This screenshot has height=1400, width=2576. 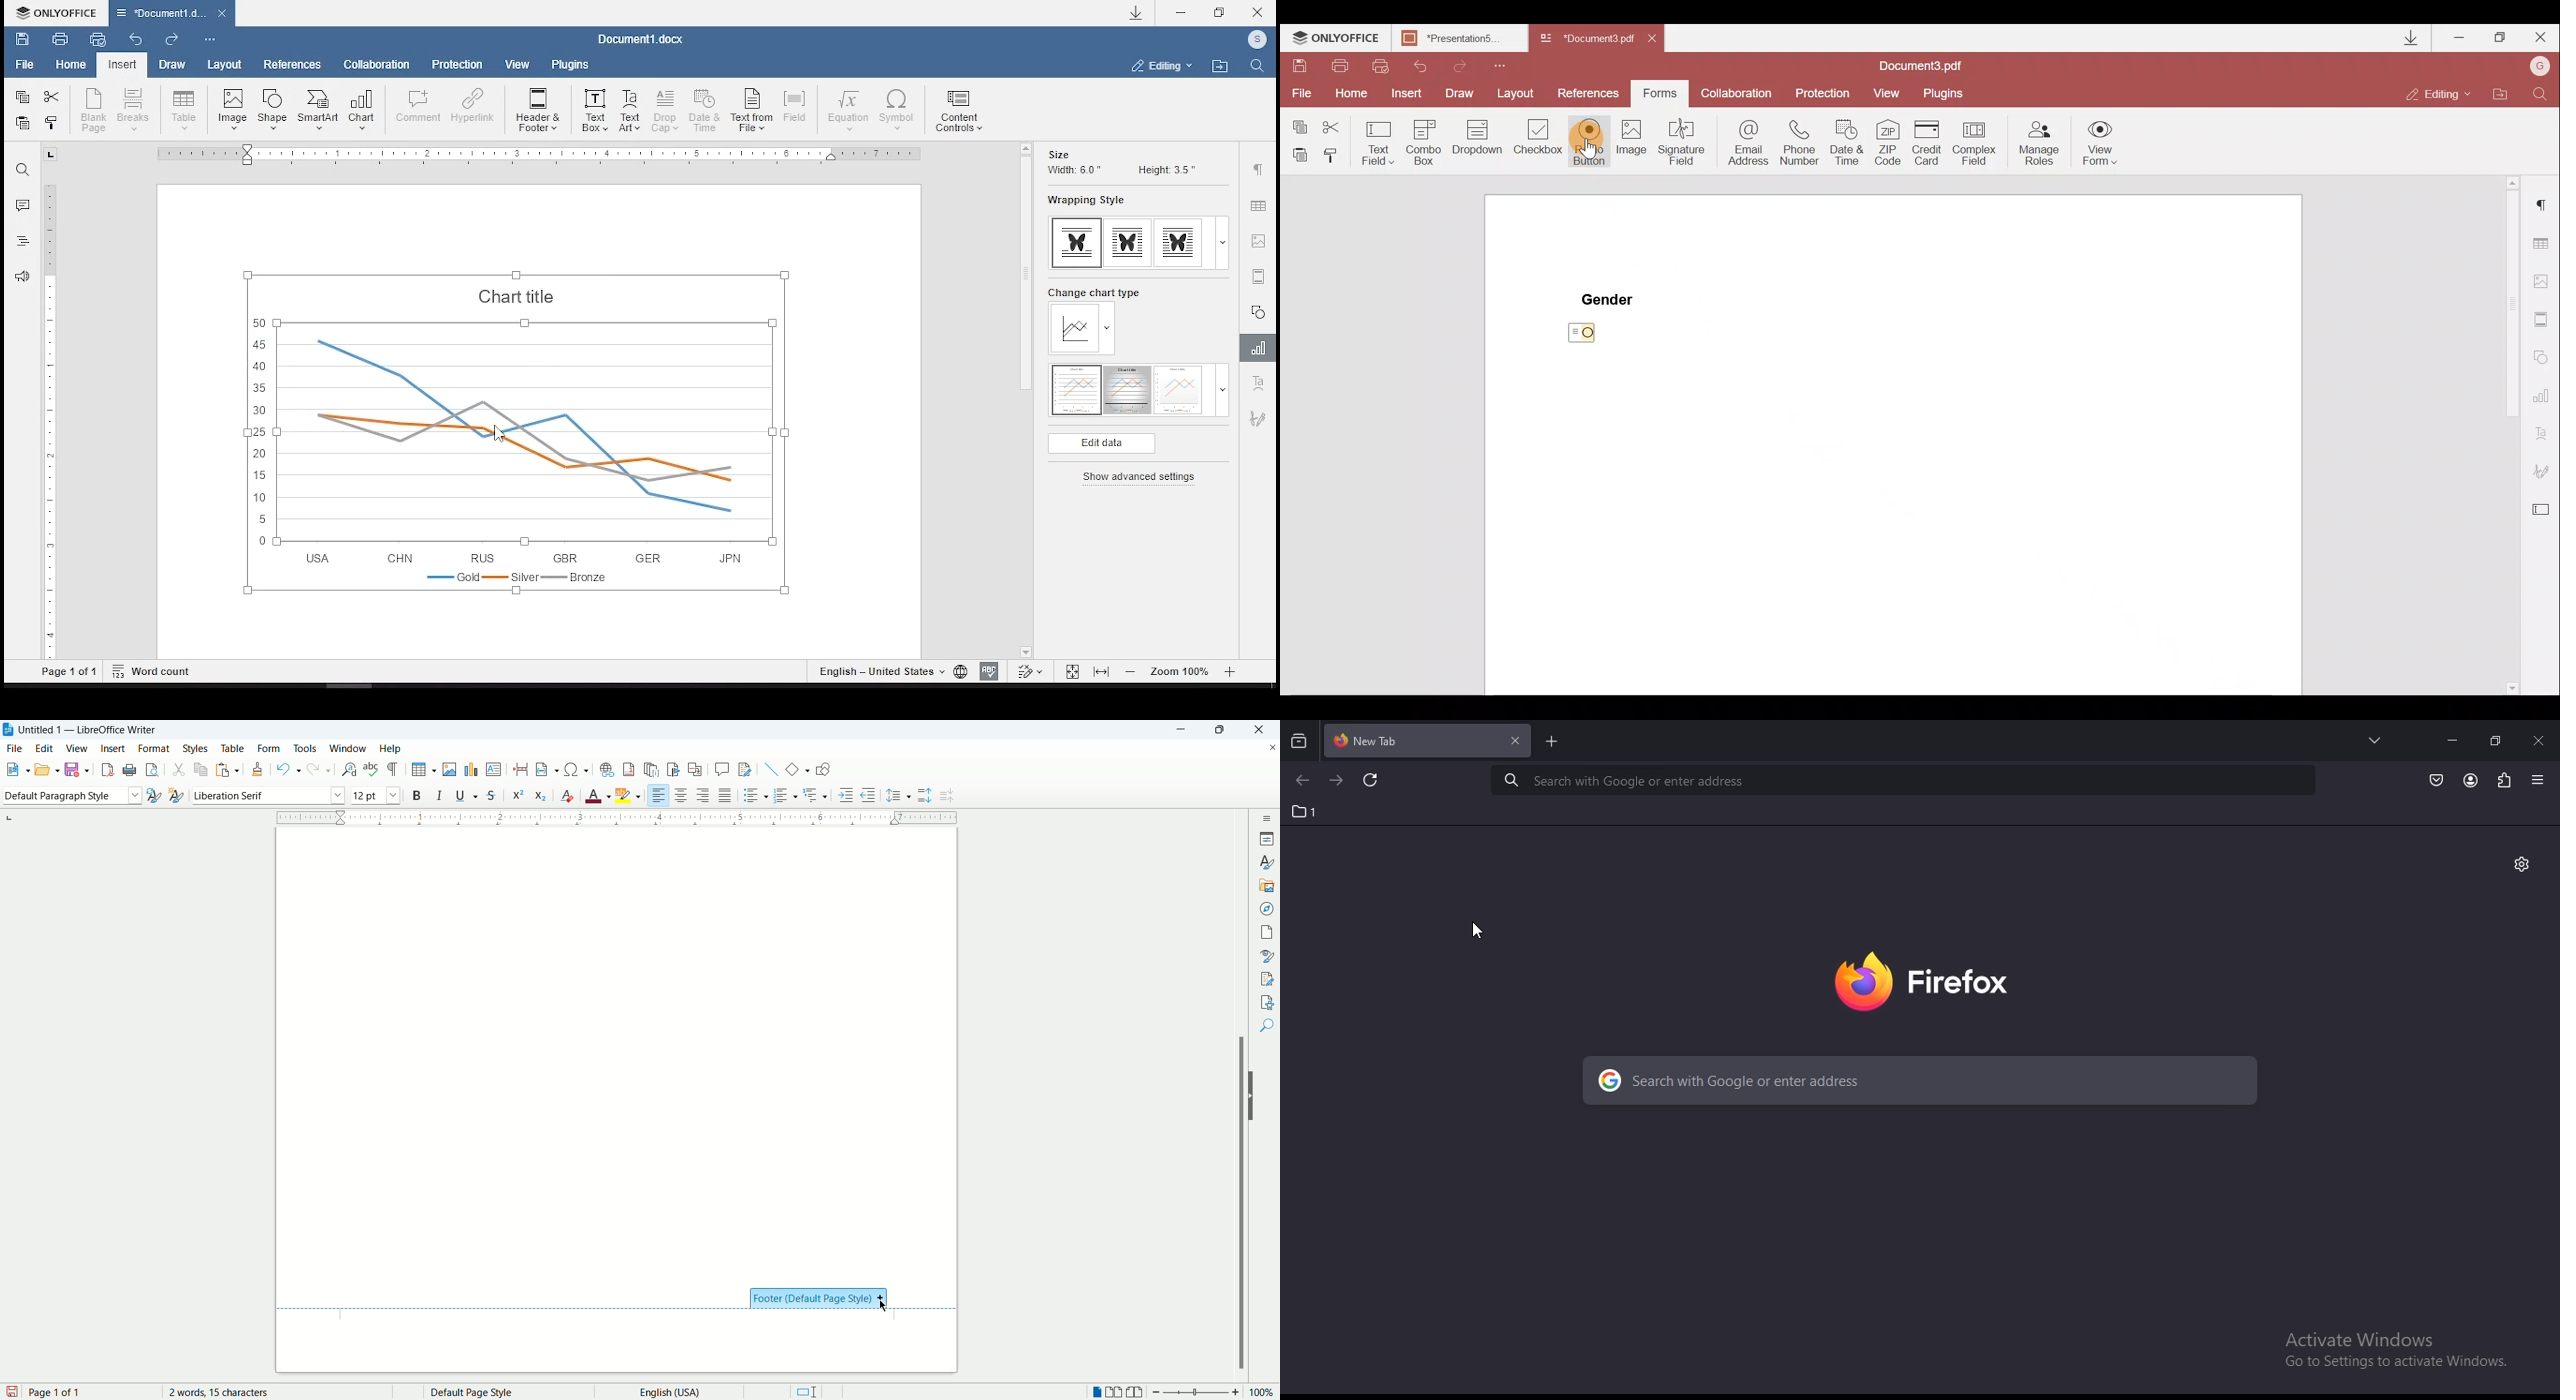 I want to click on click to go to next page, so click(x=1337, y=779).